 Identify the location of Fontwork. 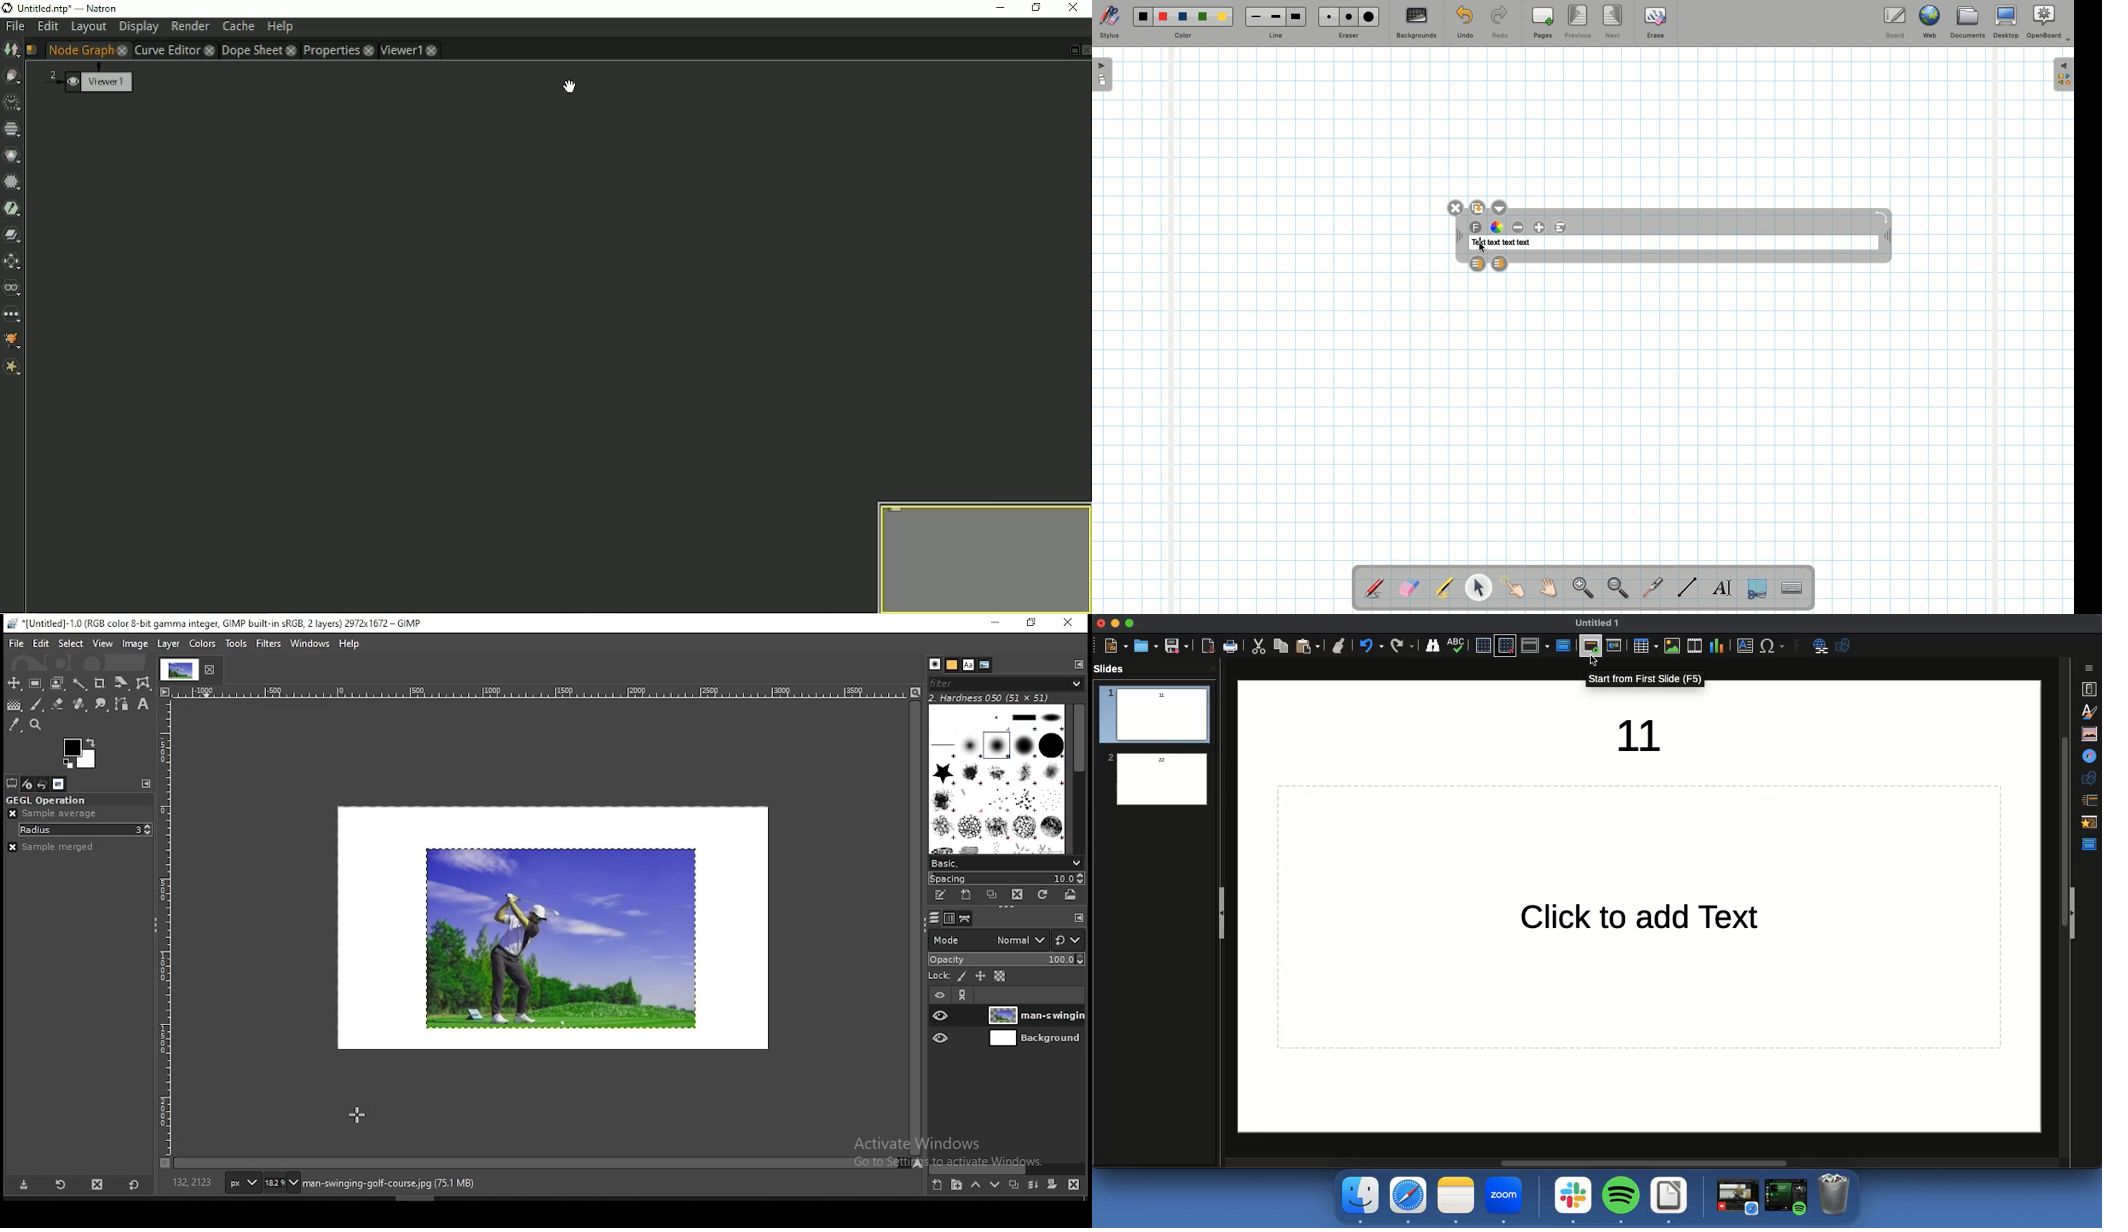
(1799, 646).